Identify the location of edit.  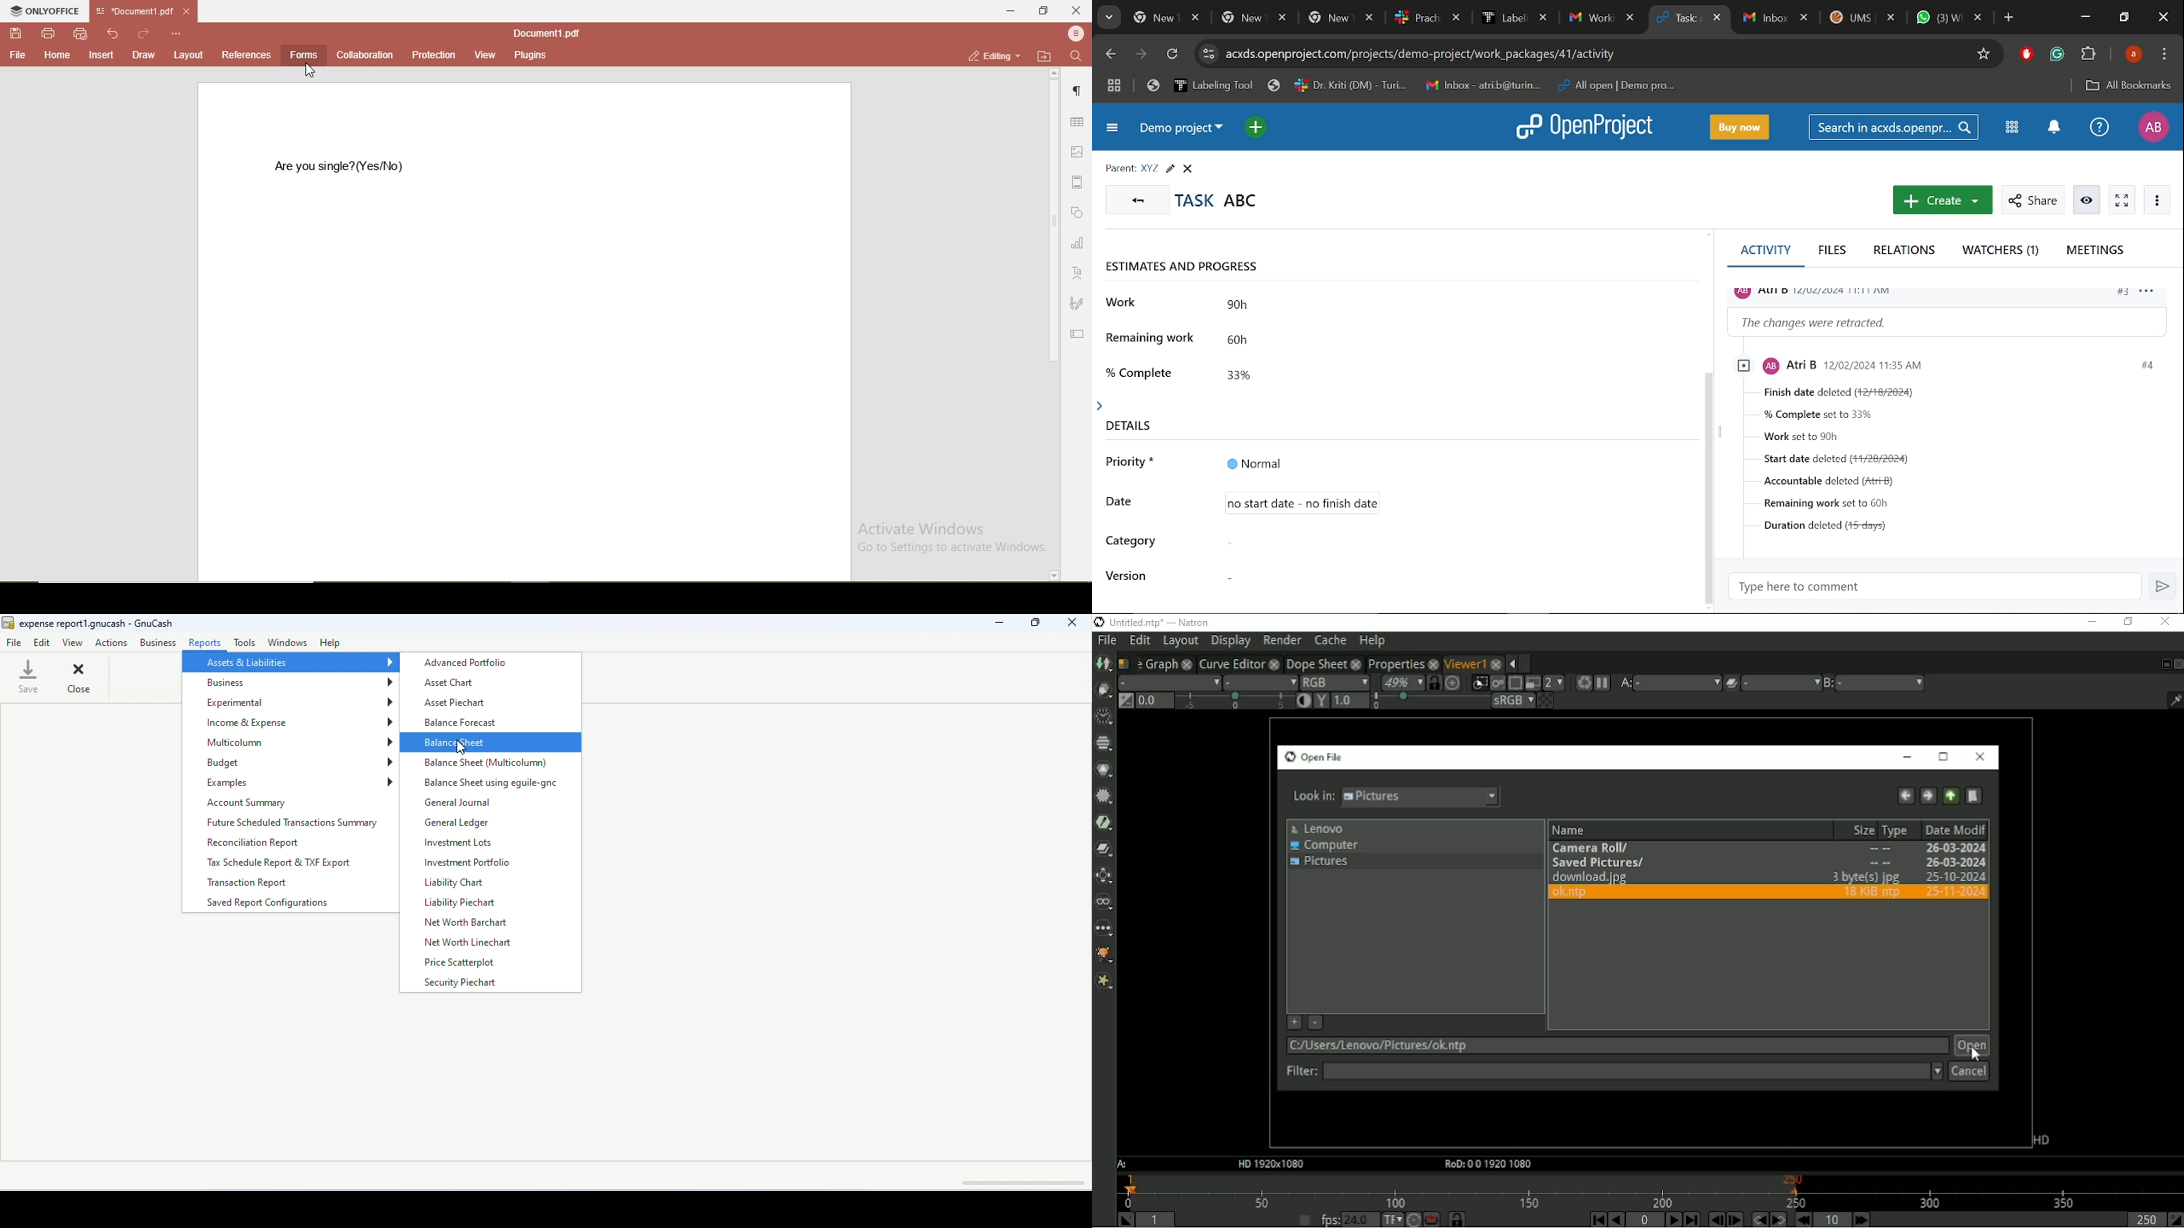
(1079, 334).